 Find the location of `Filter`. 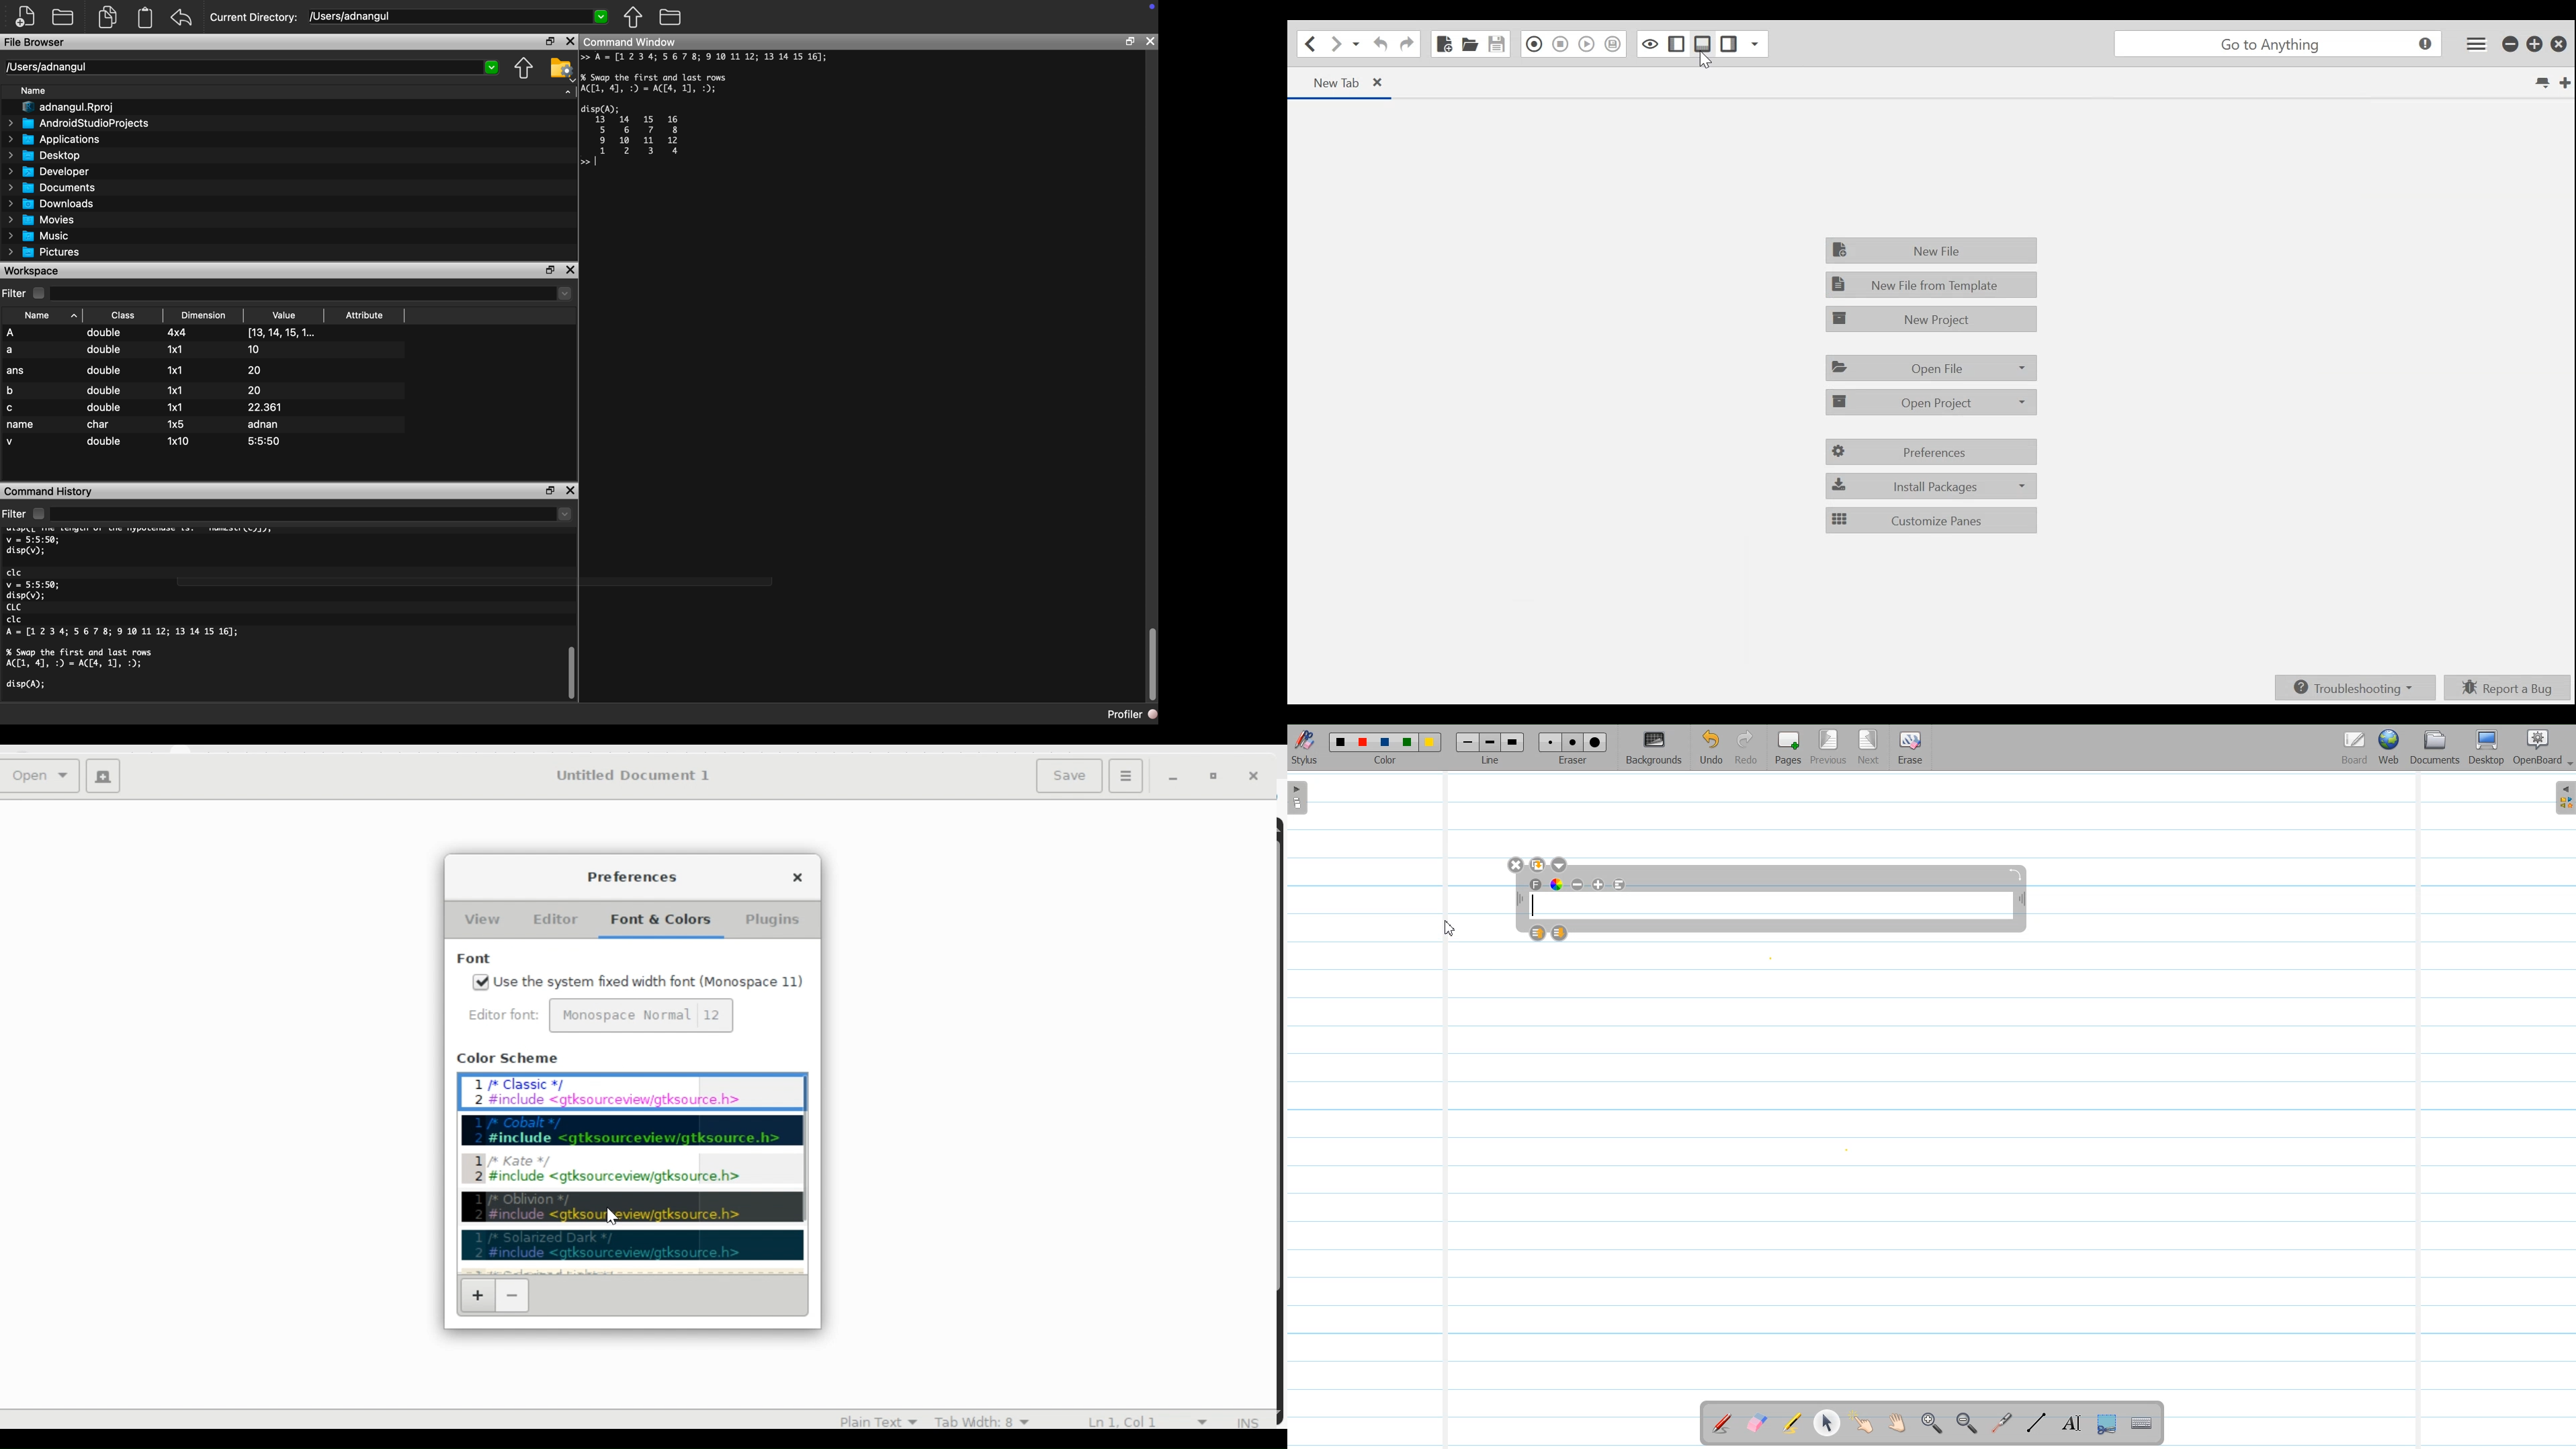

Filter is located at coordinates (27, 512).